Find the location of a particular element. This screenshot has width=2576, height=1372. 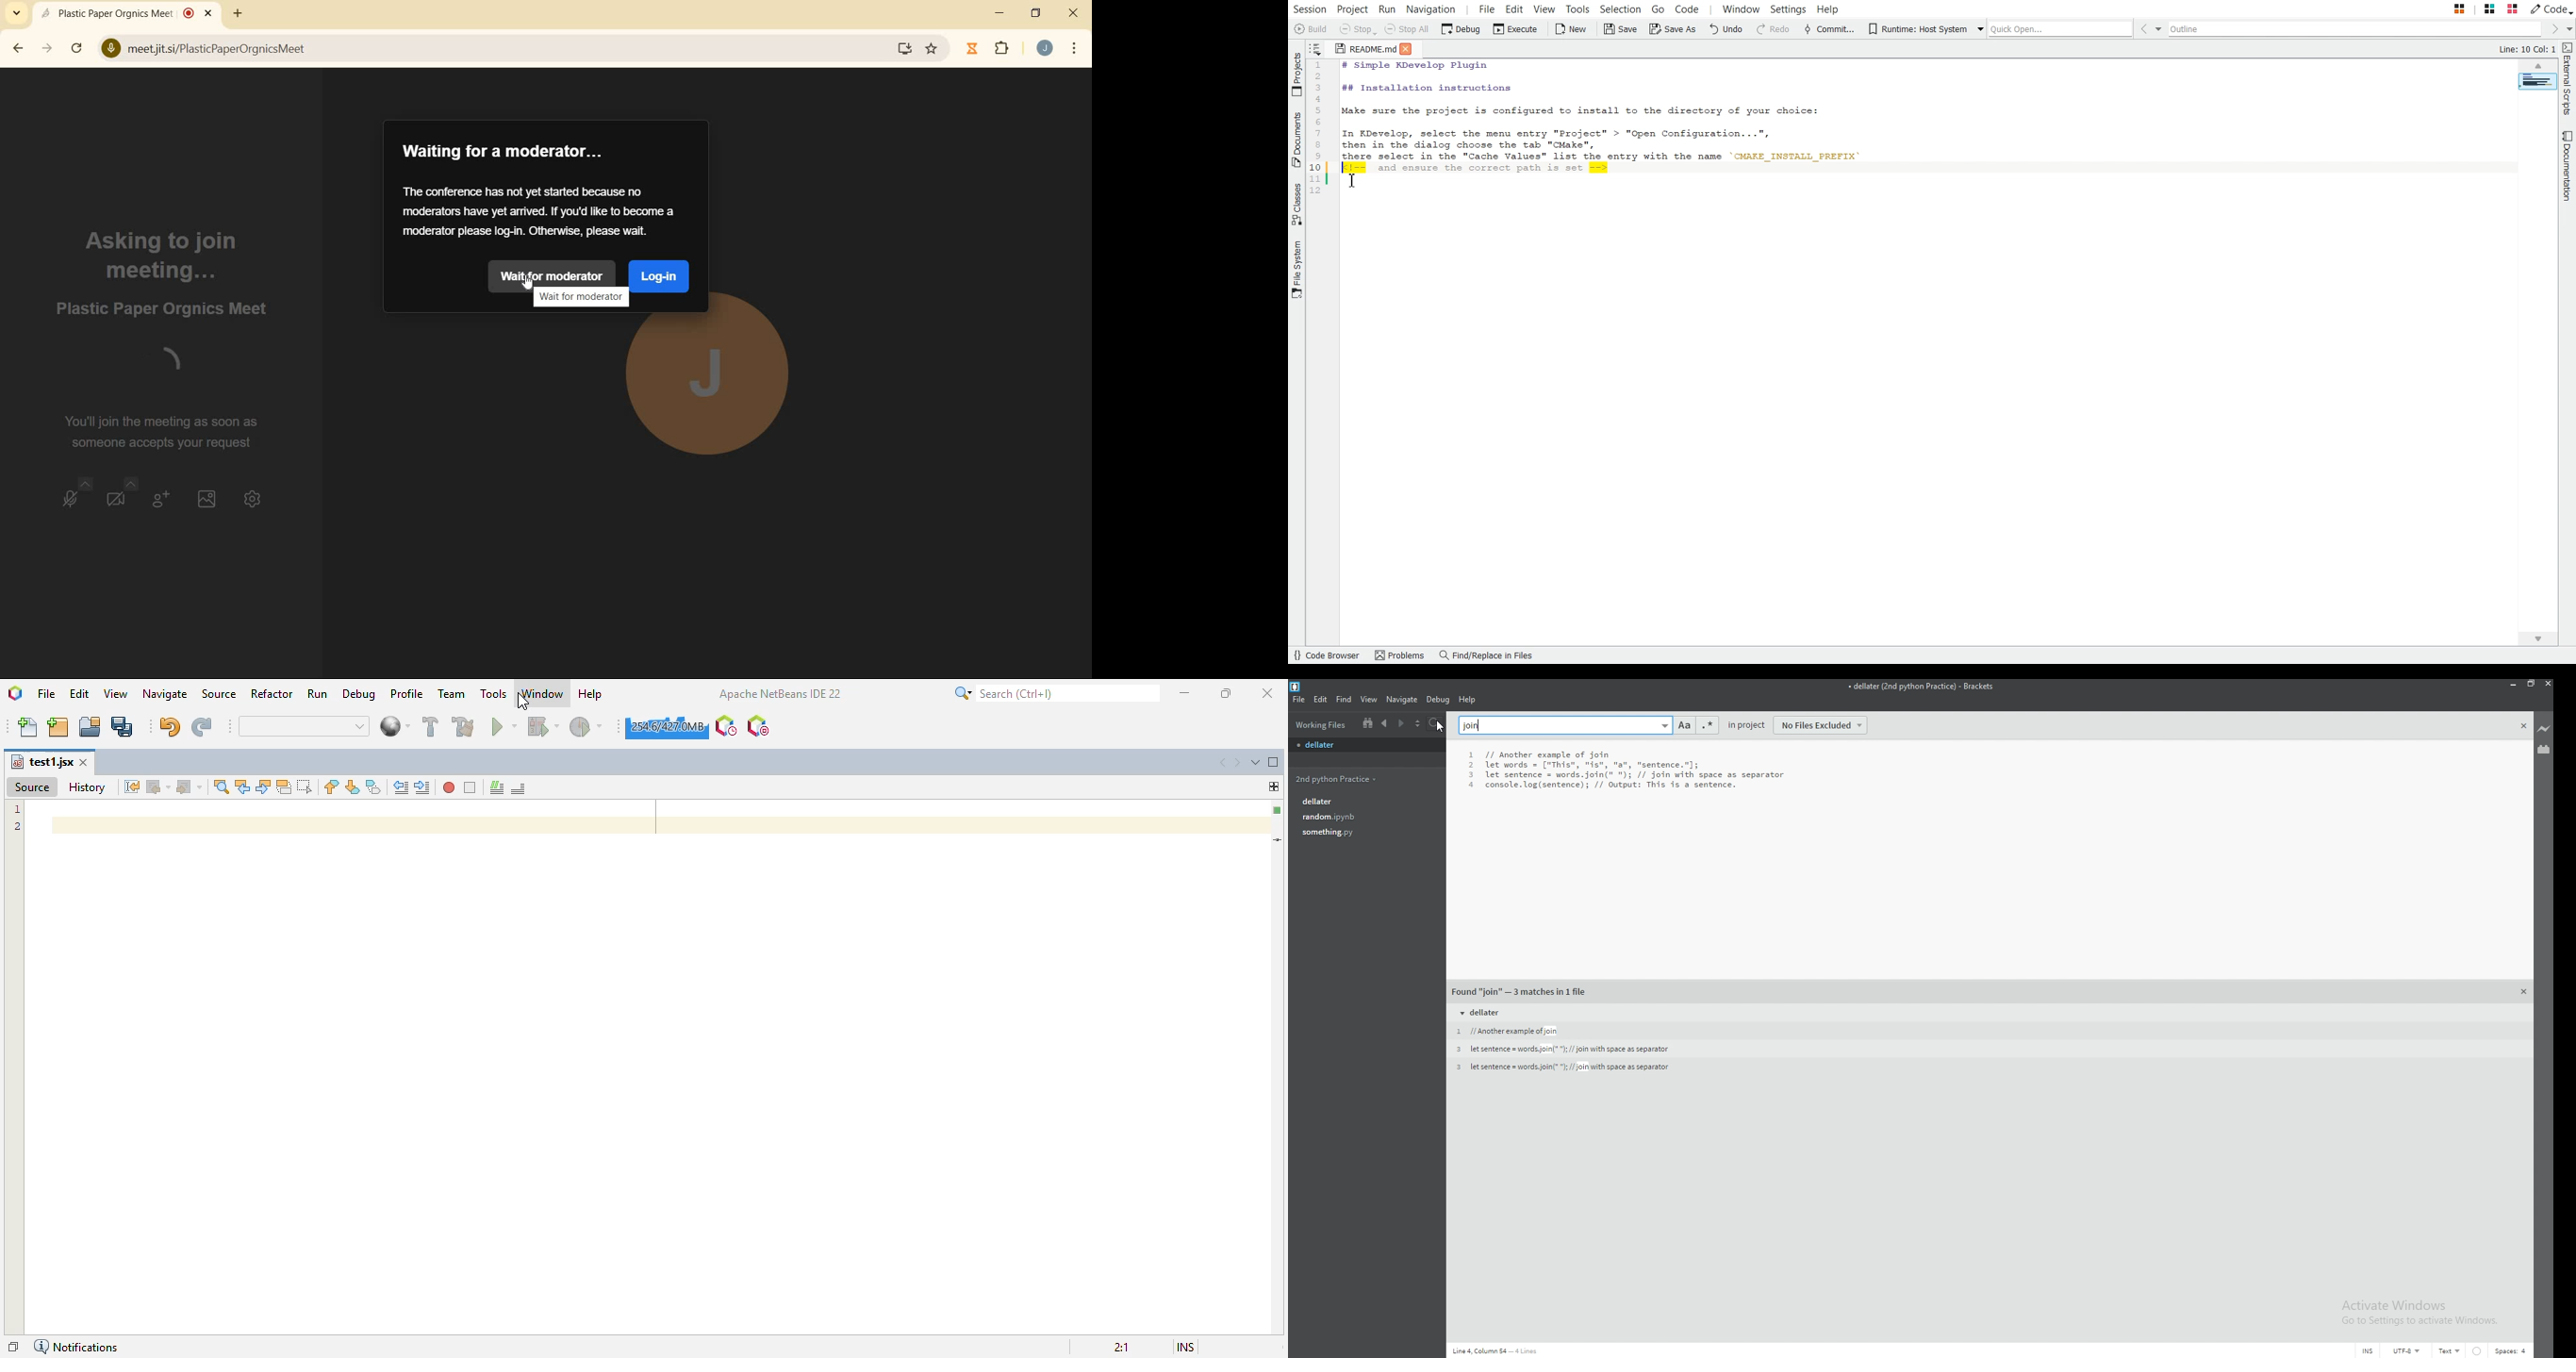

spaces is located at coordinates (2511, 1350).